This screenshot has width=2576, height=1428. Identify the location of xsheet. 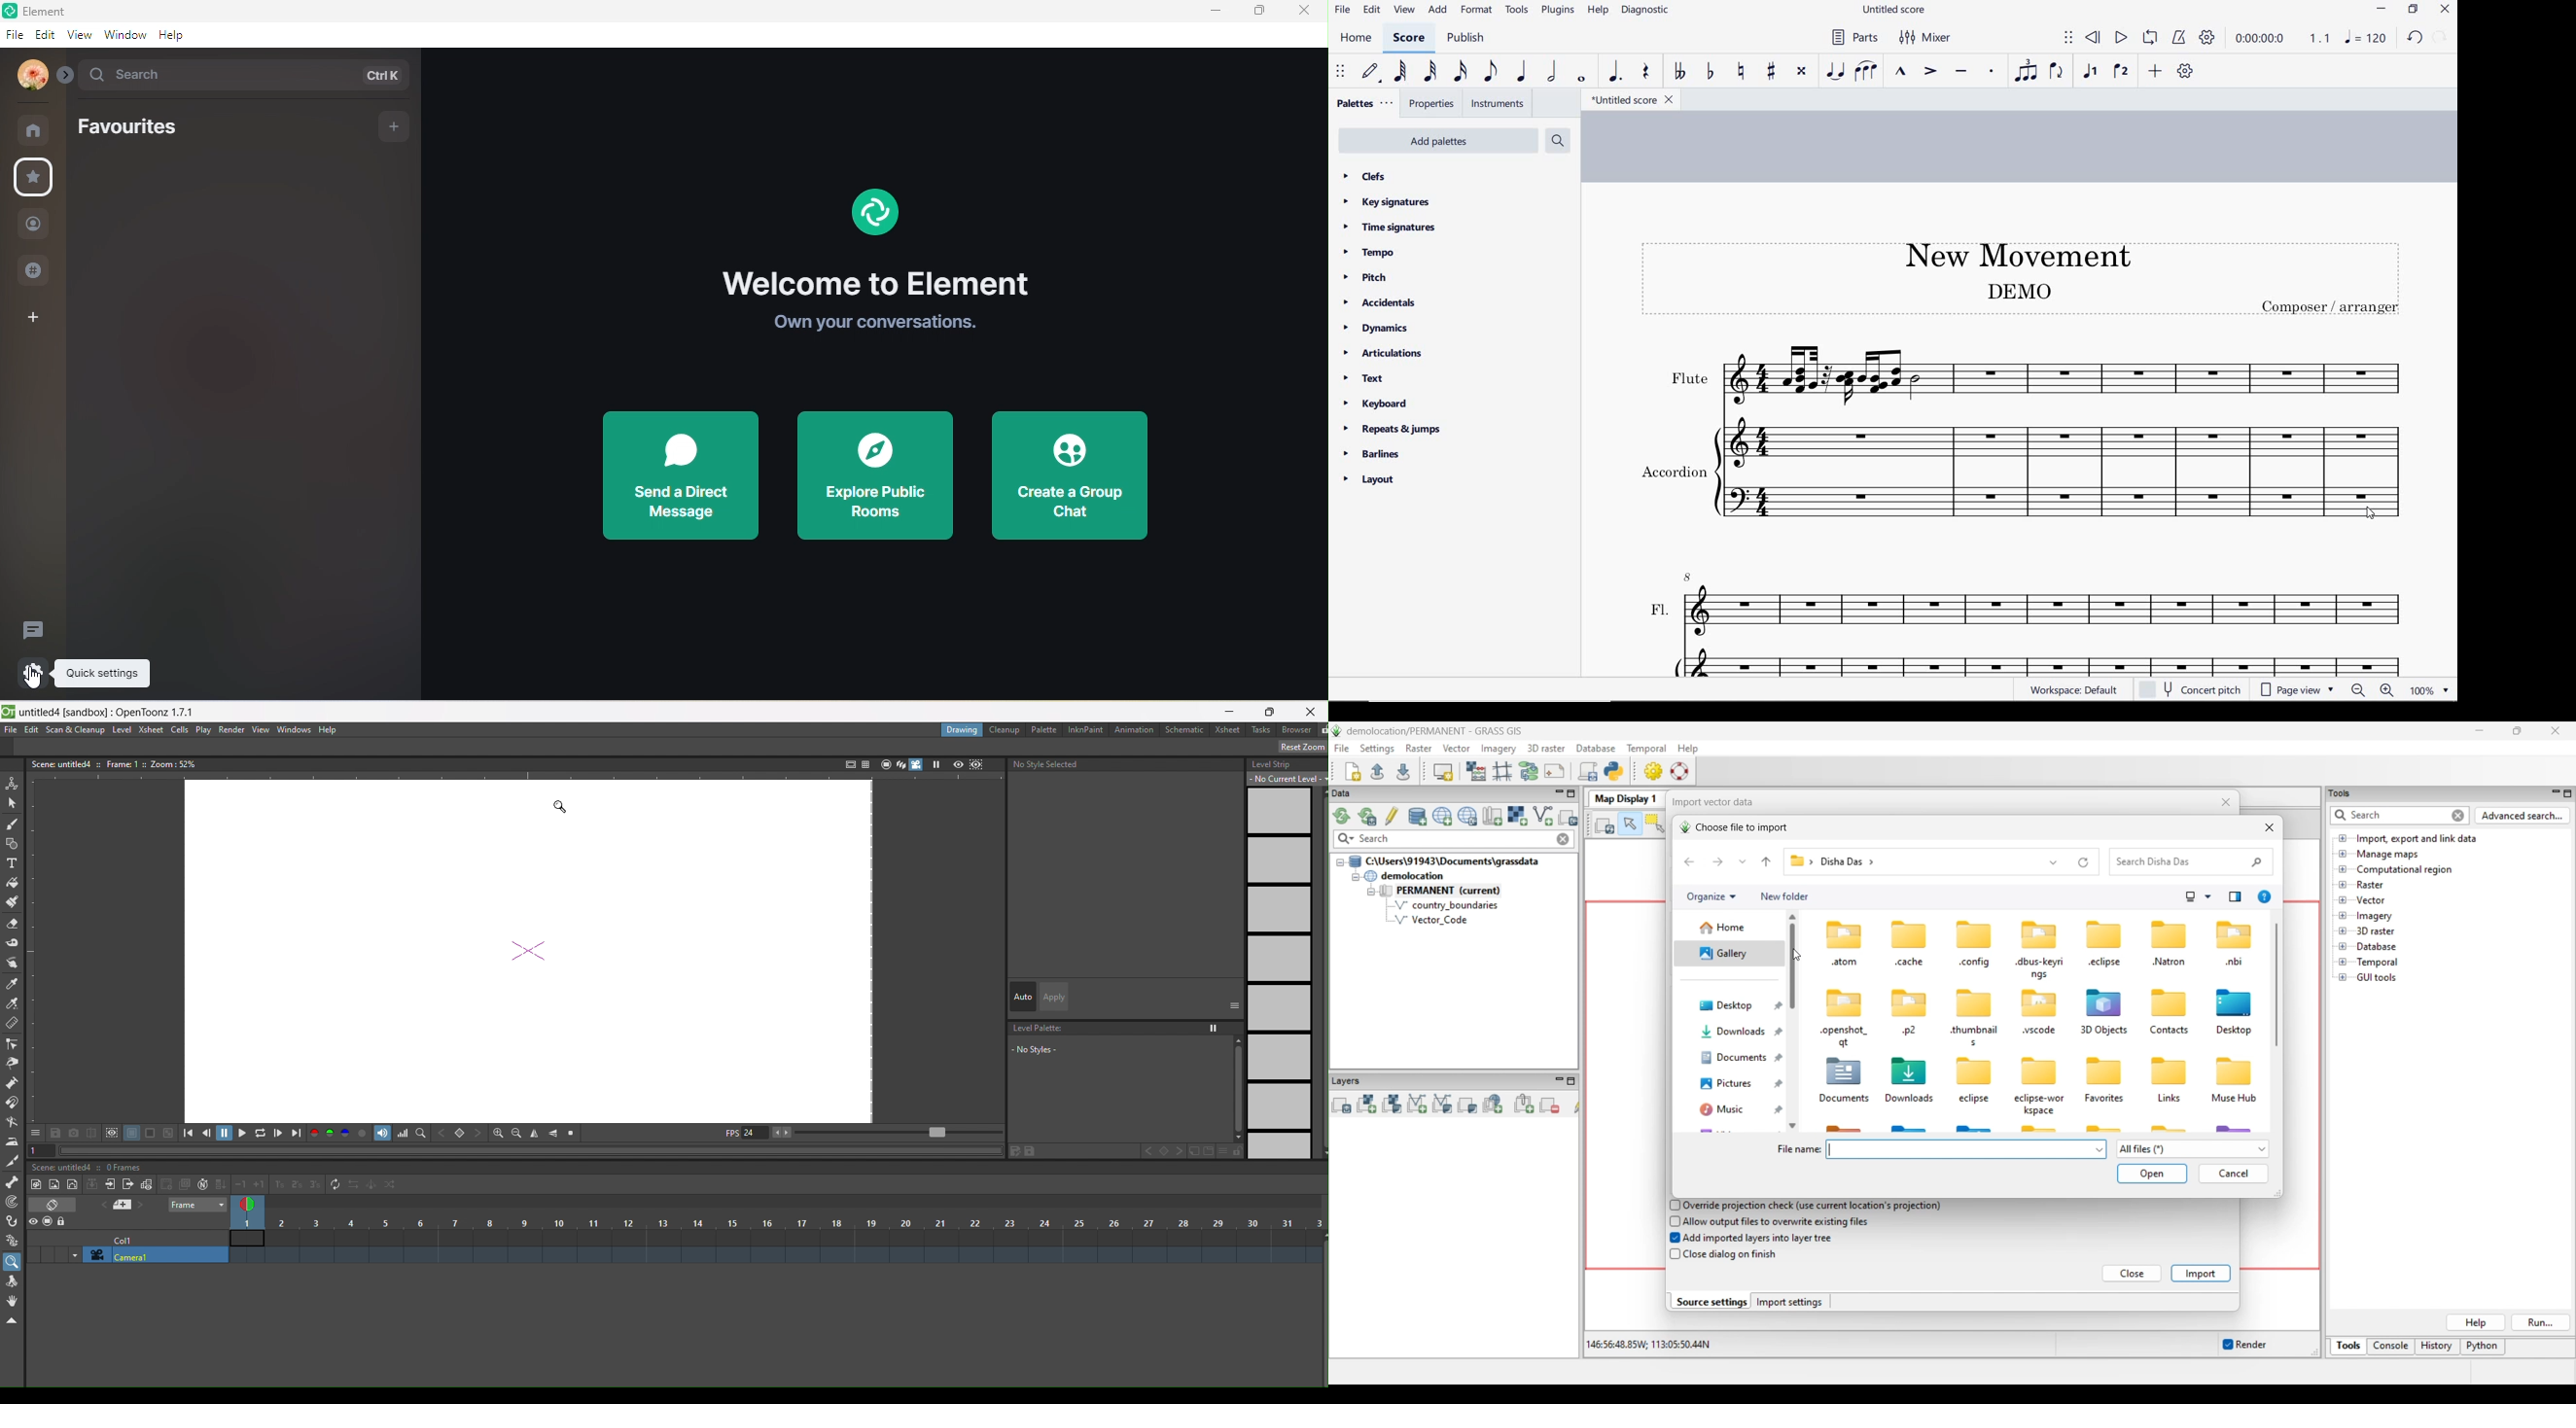
(151, 730).